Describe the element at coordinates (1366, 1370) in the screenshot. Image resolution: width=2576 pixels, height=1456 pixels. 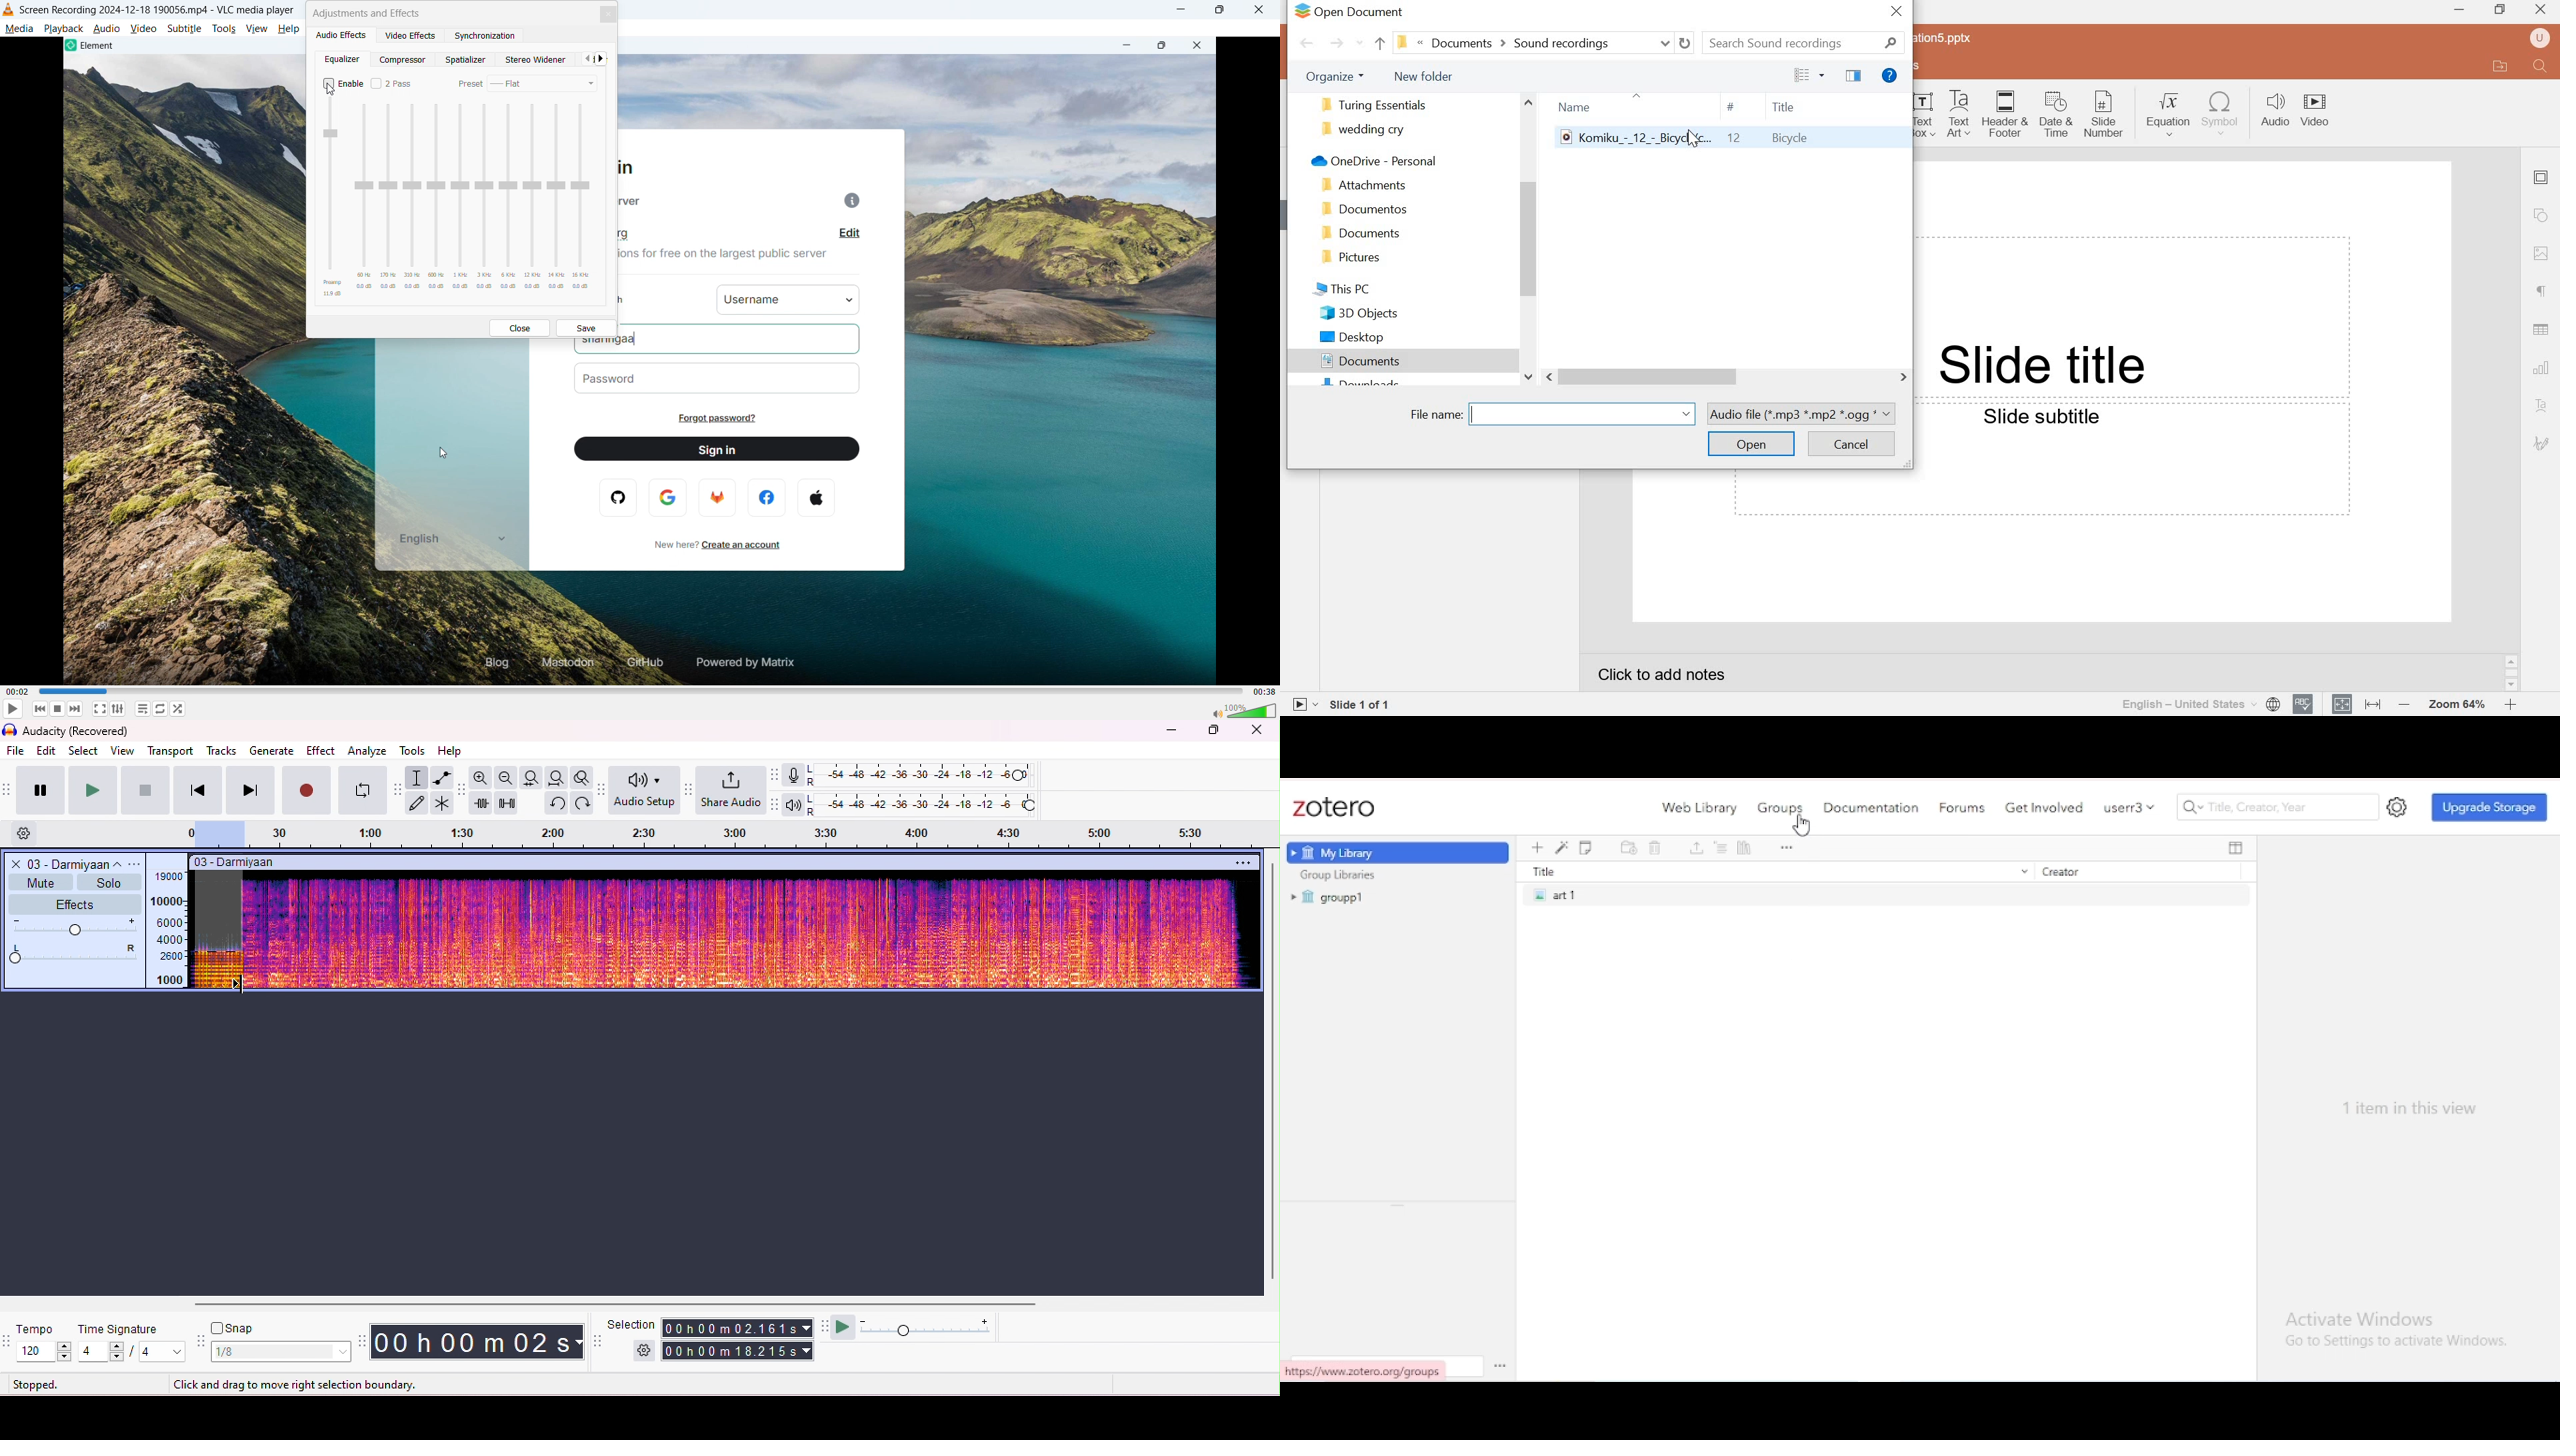
I see `link` at that location.